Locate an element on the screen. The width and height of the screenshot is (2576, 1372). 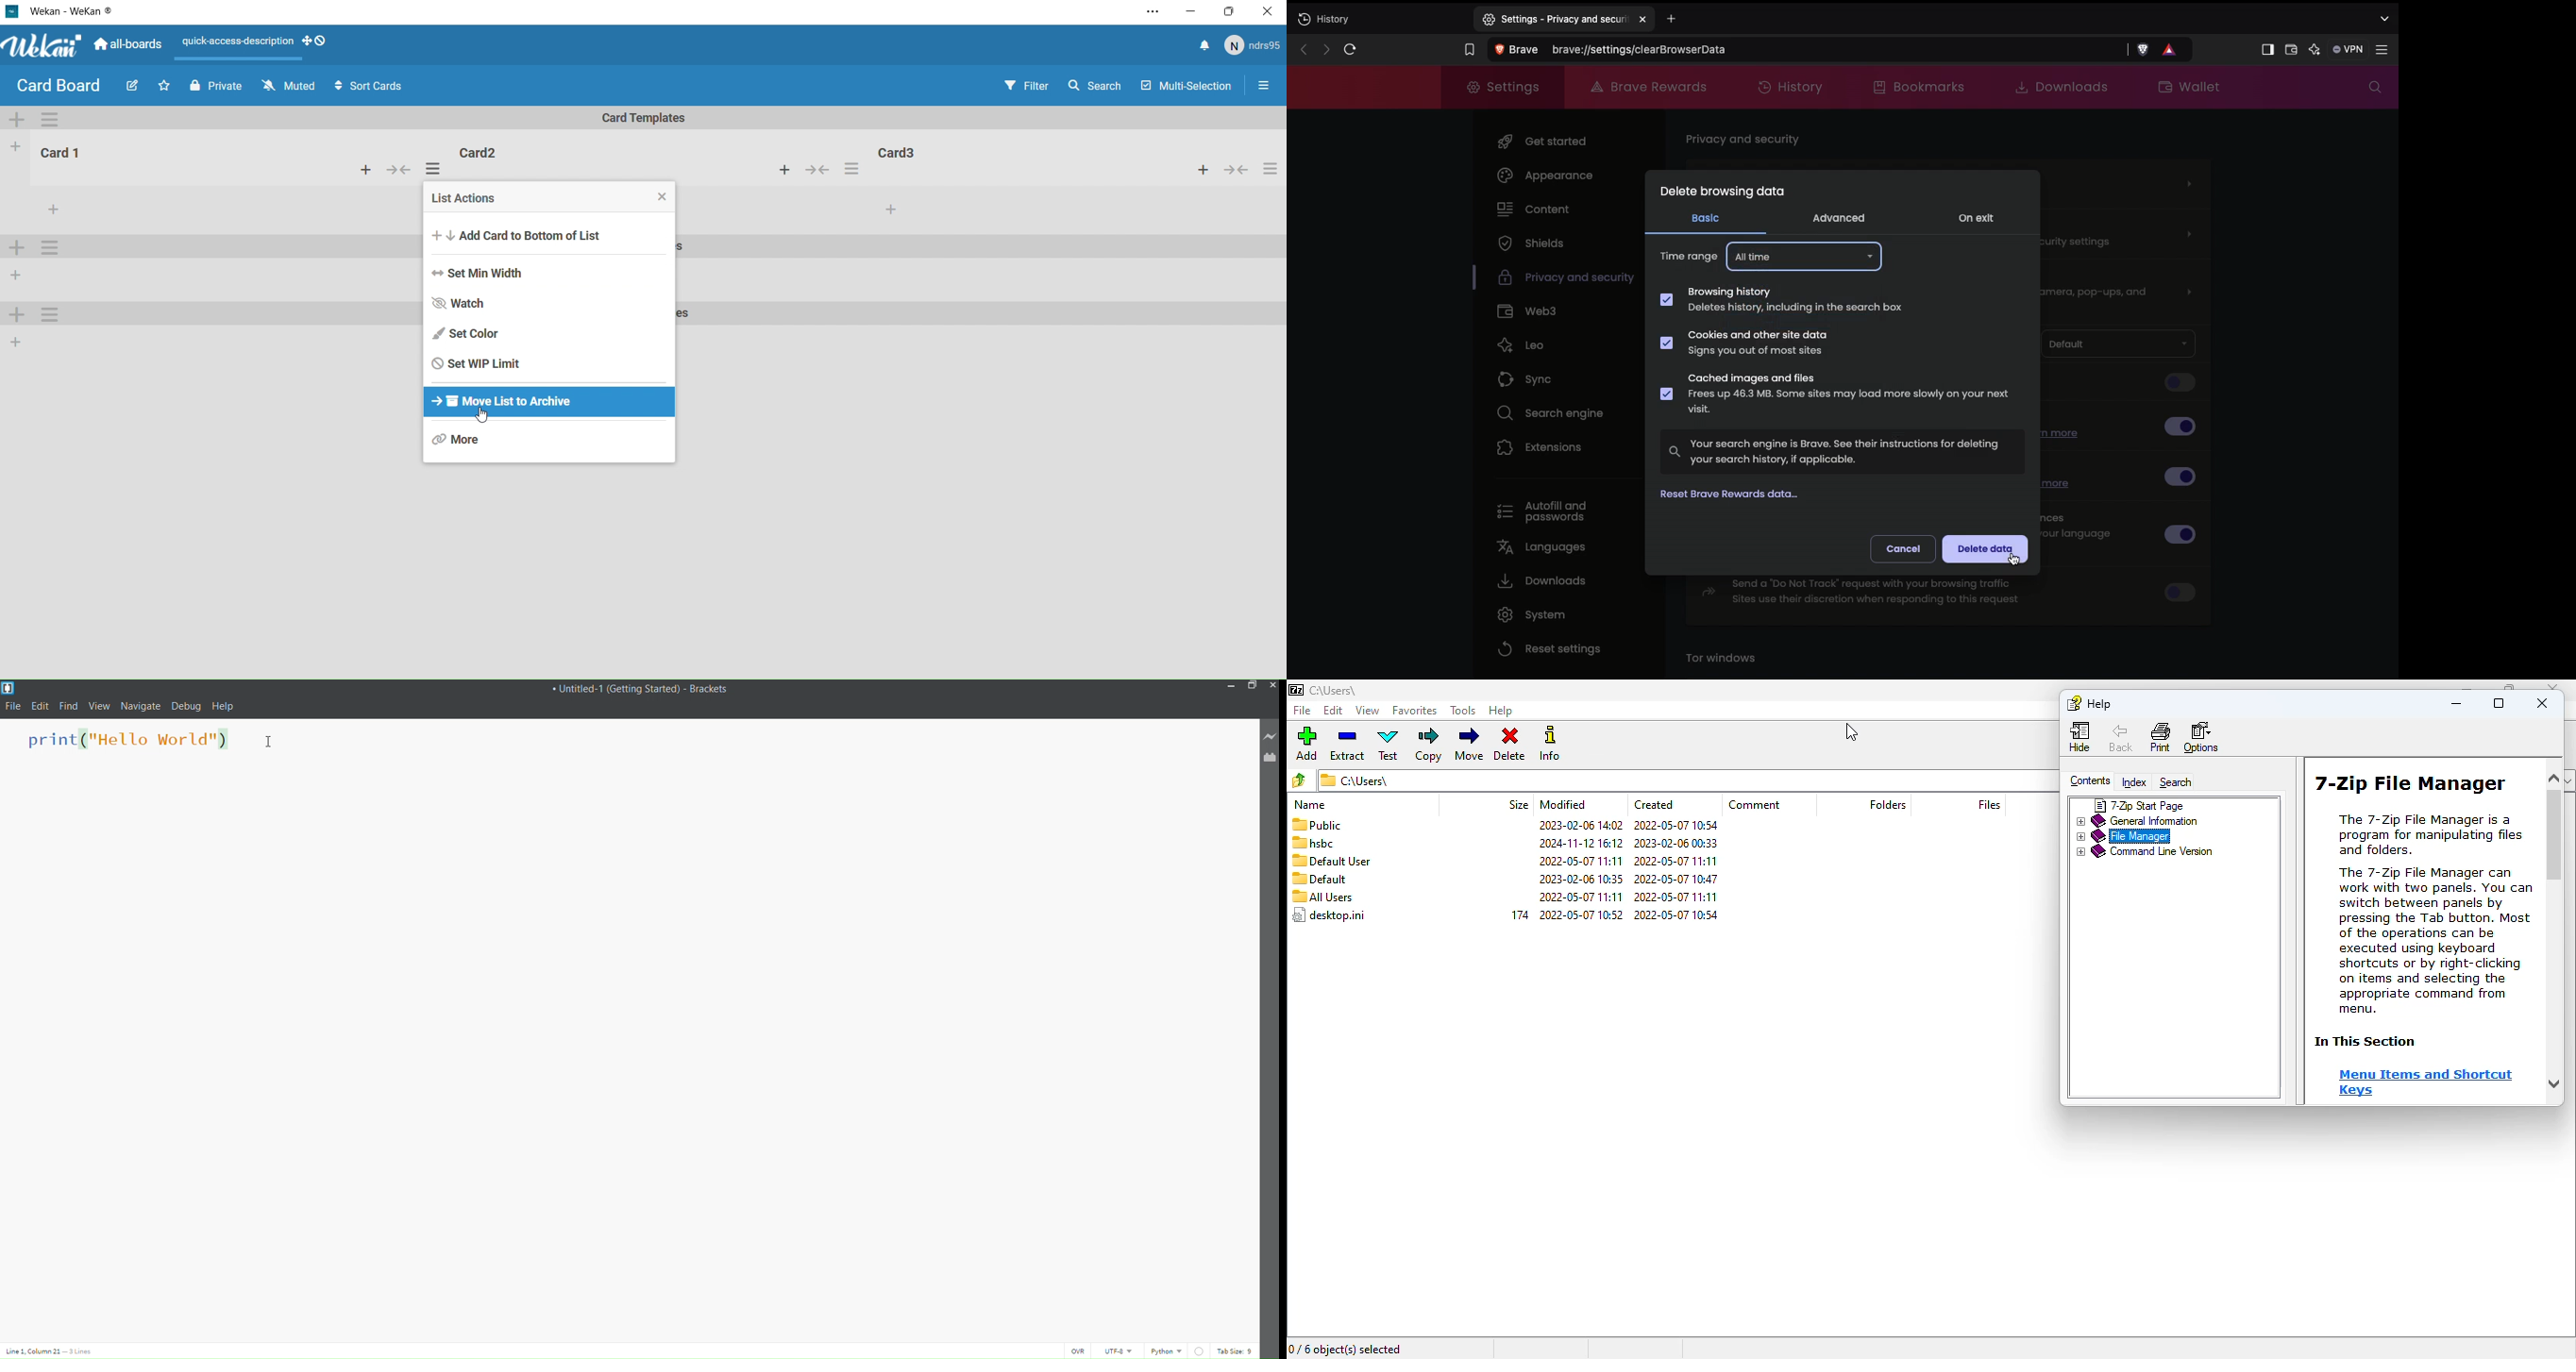
delete is located at coordinates (1513, 746).